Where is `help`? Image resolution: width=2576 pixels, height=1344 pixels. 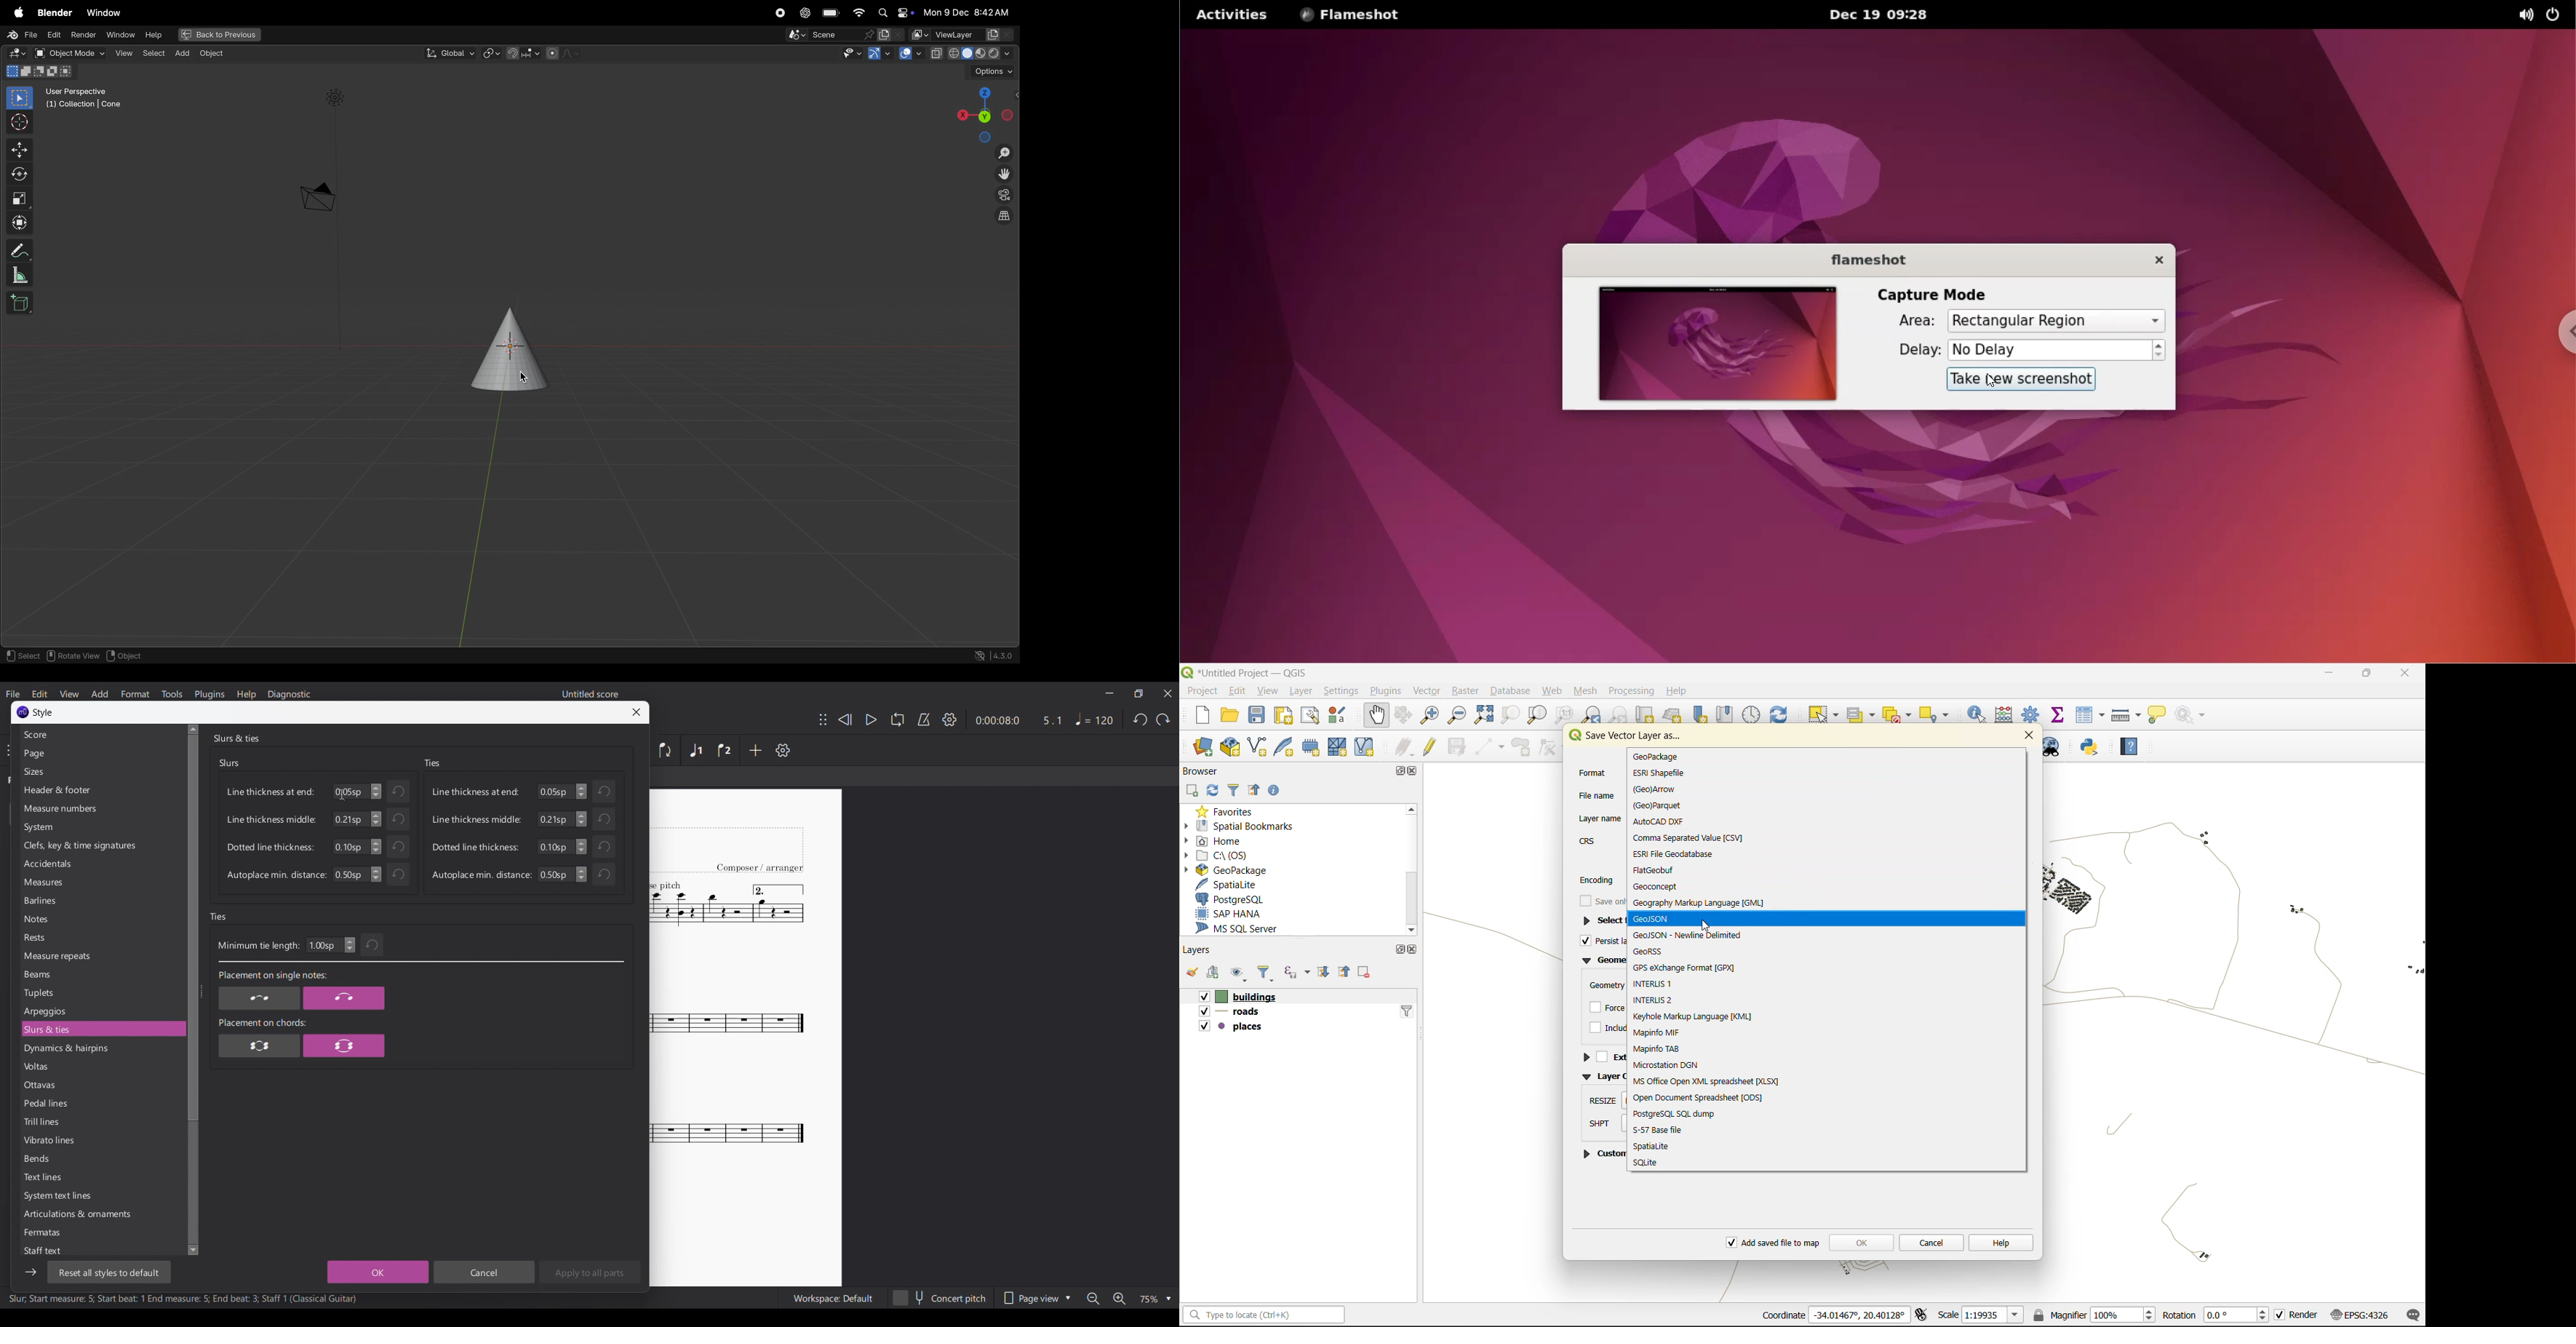 help is located at coordinates (156, 36).